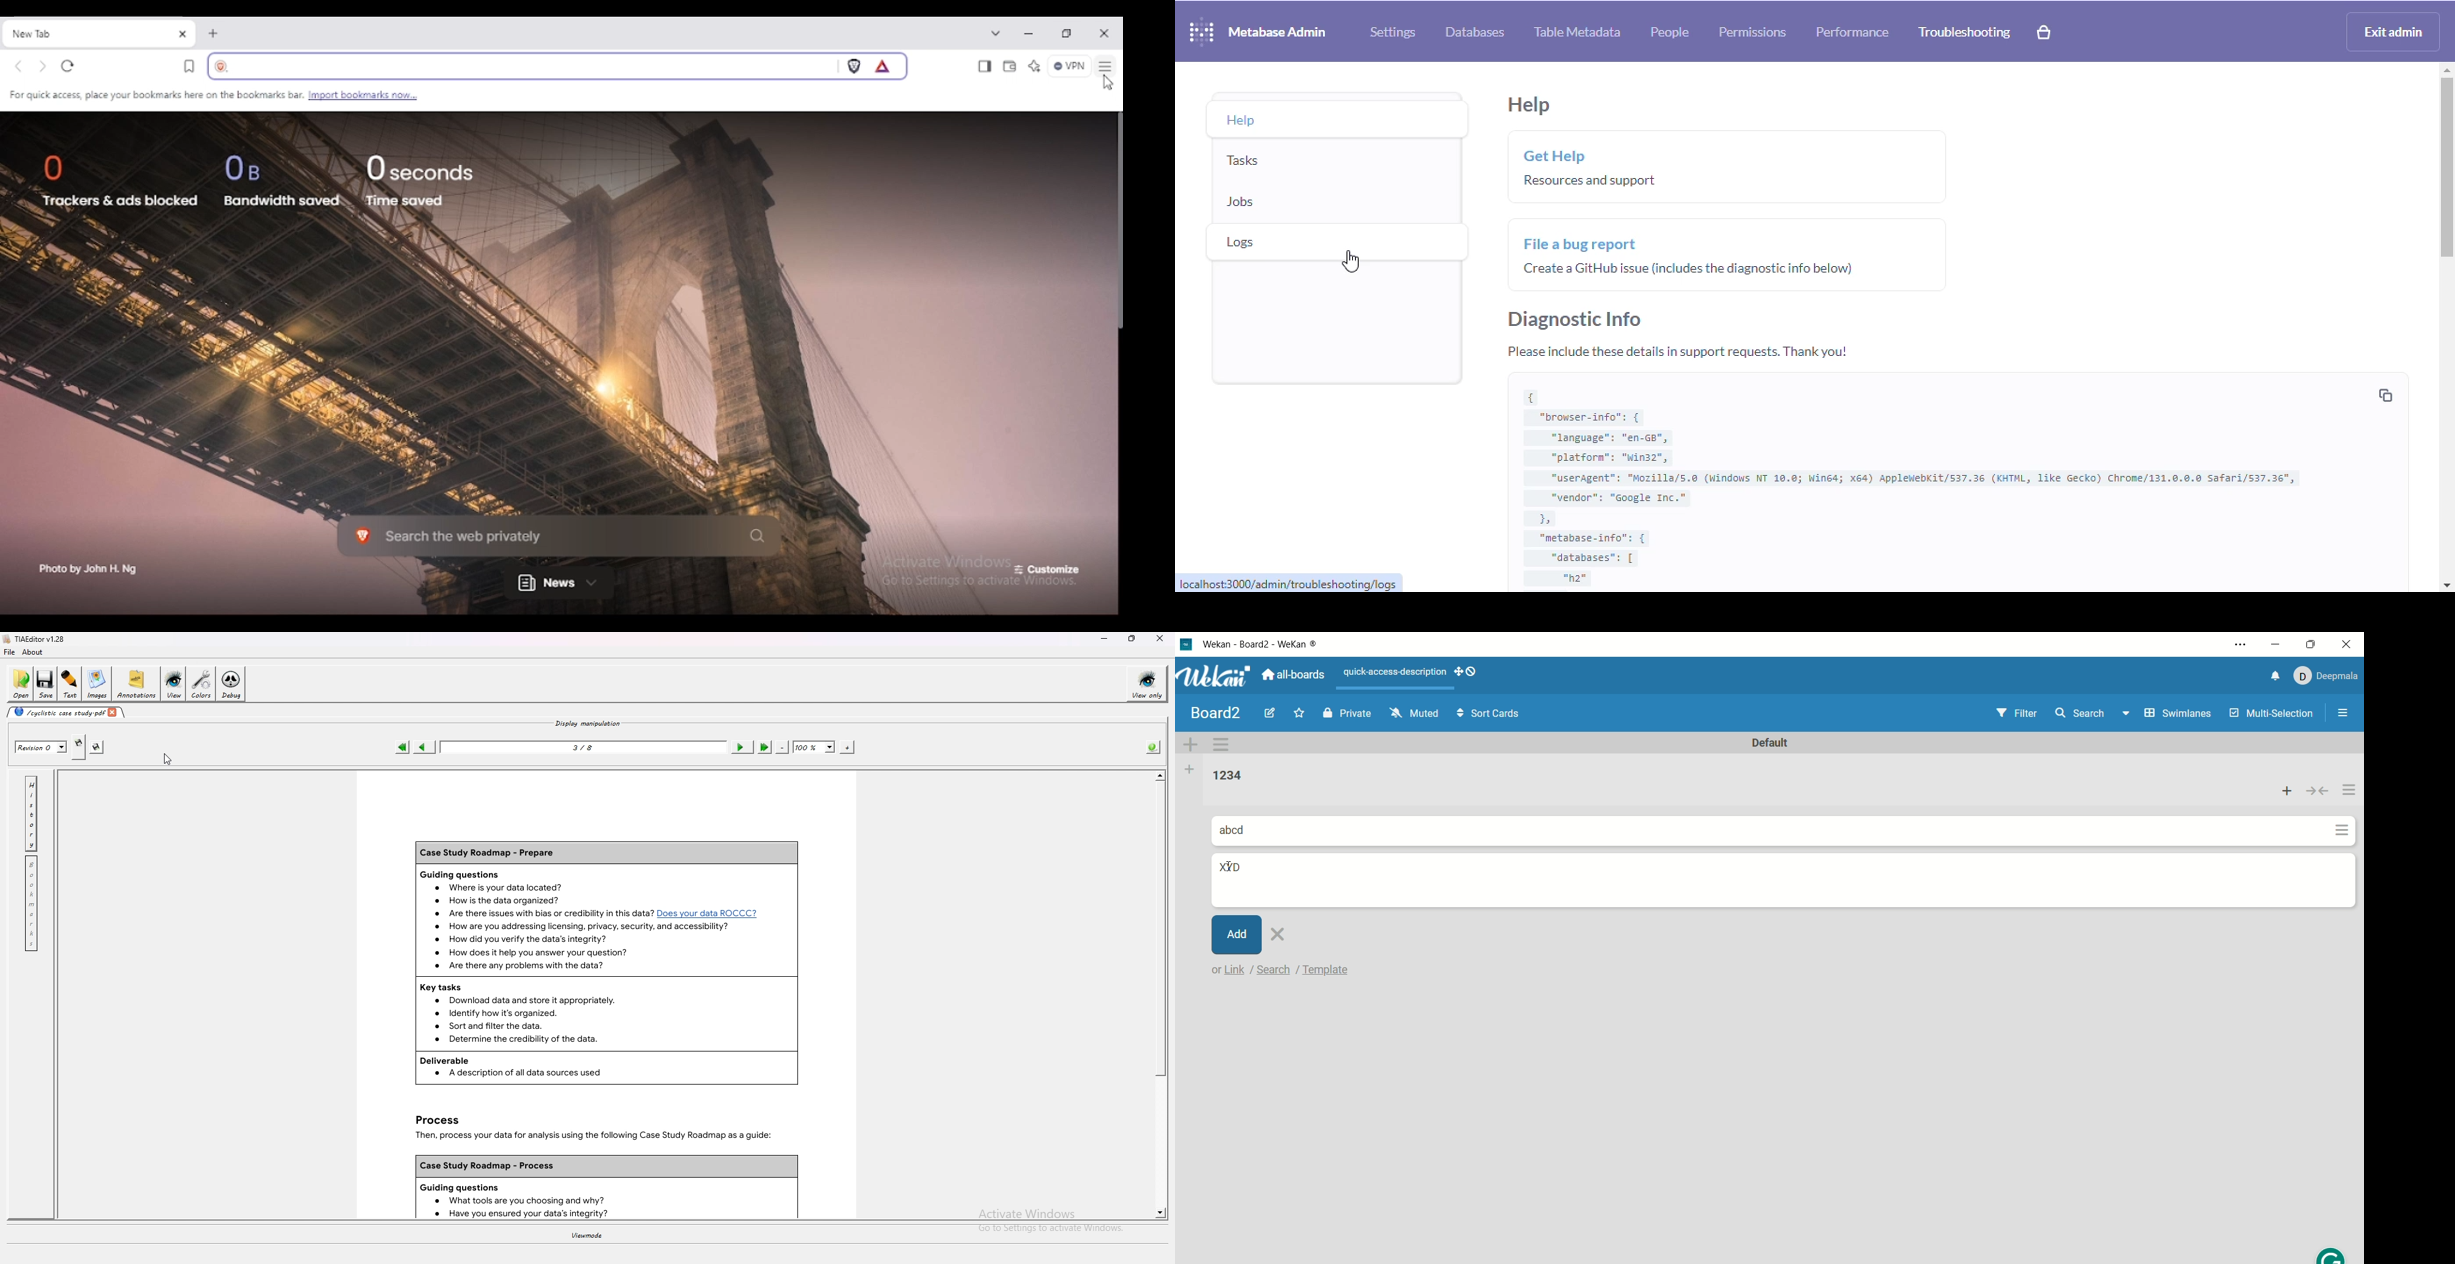  I want to click on show-desktop-drag-handles, so click(1459, 670).